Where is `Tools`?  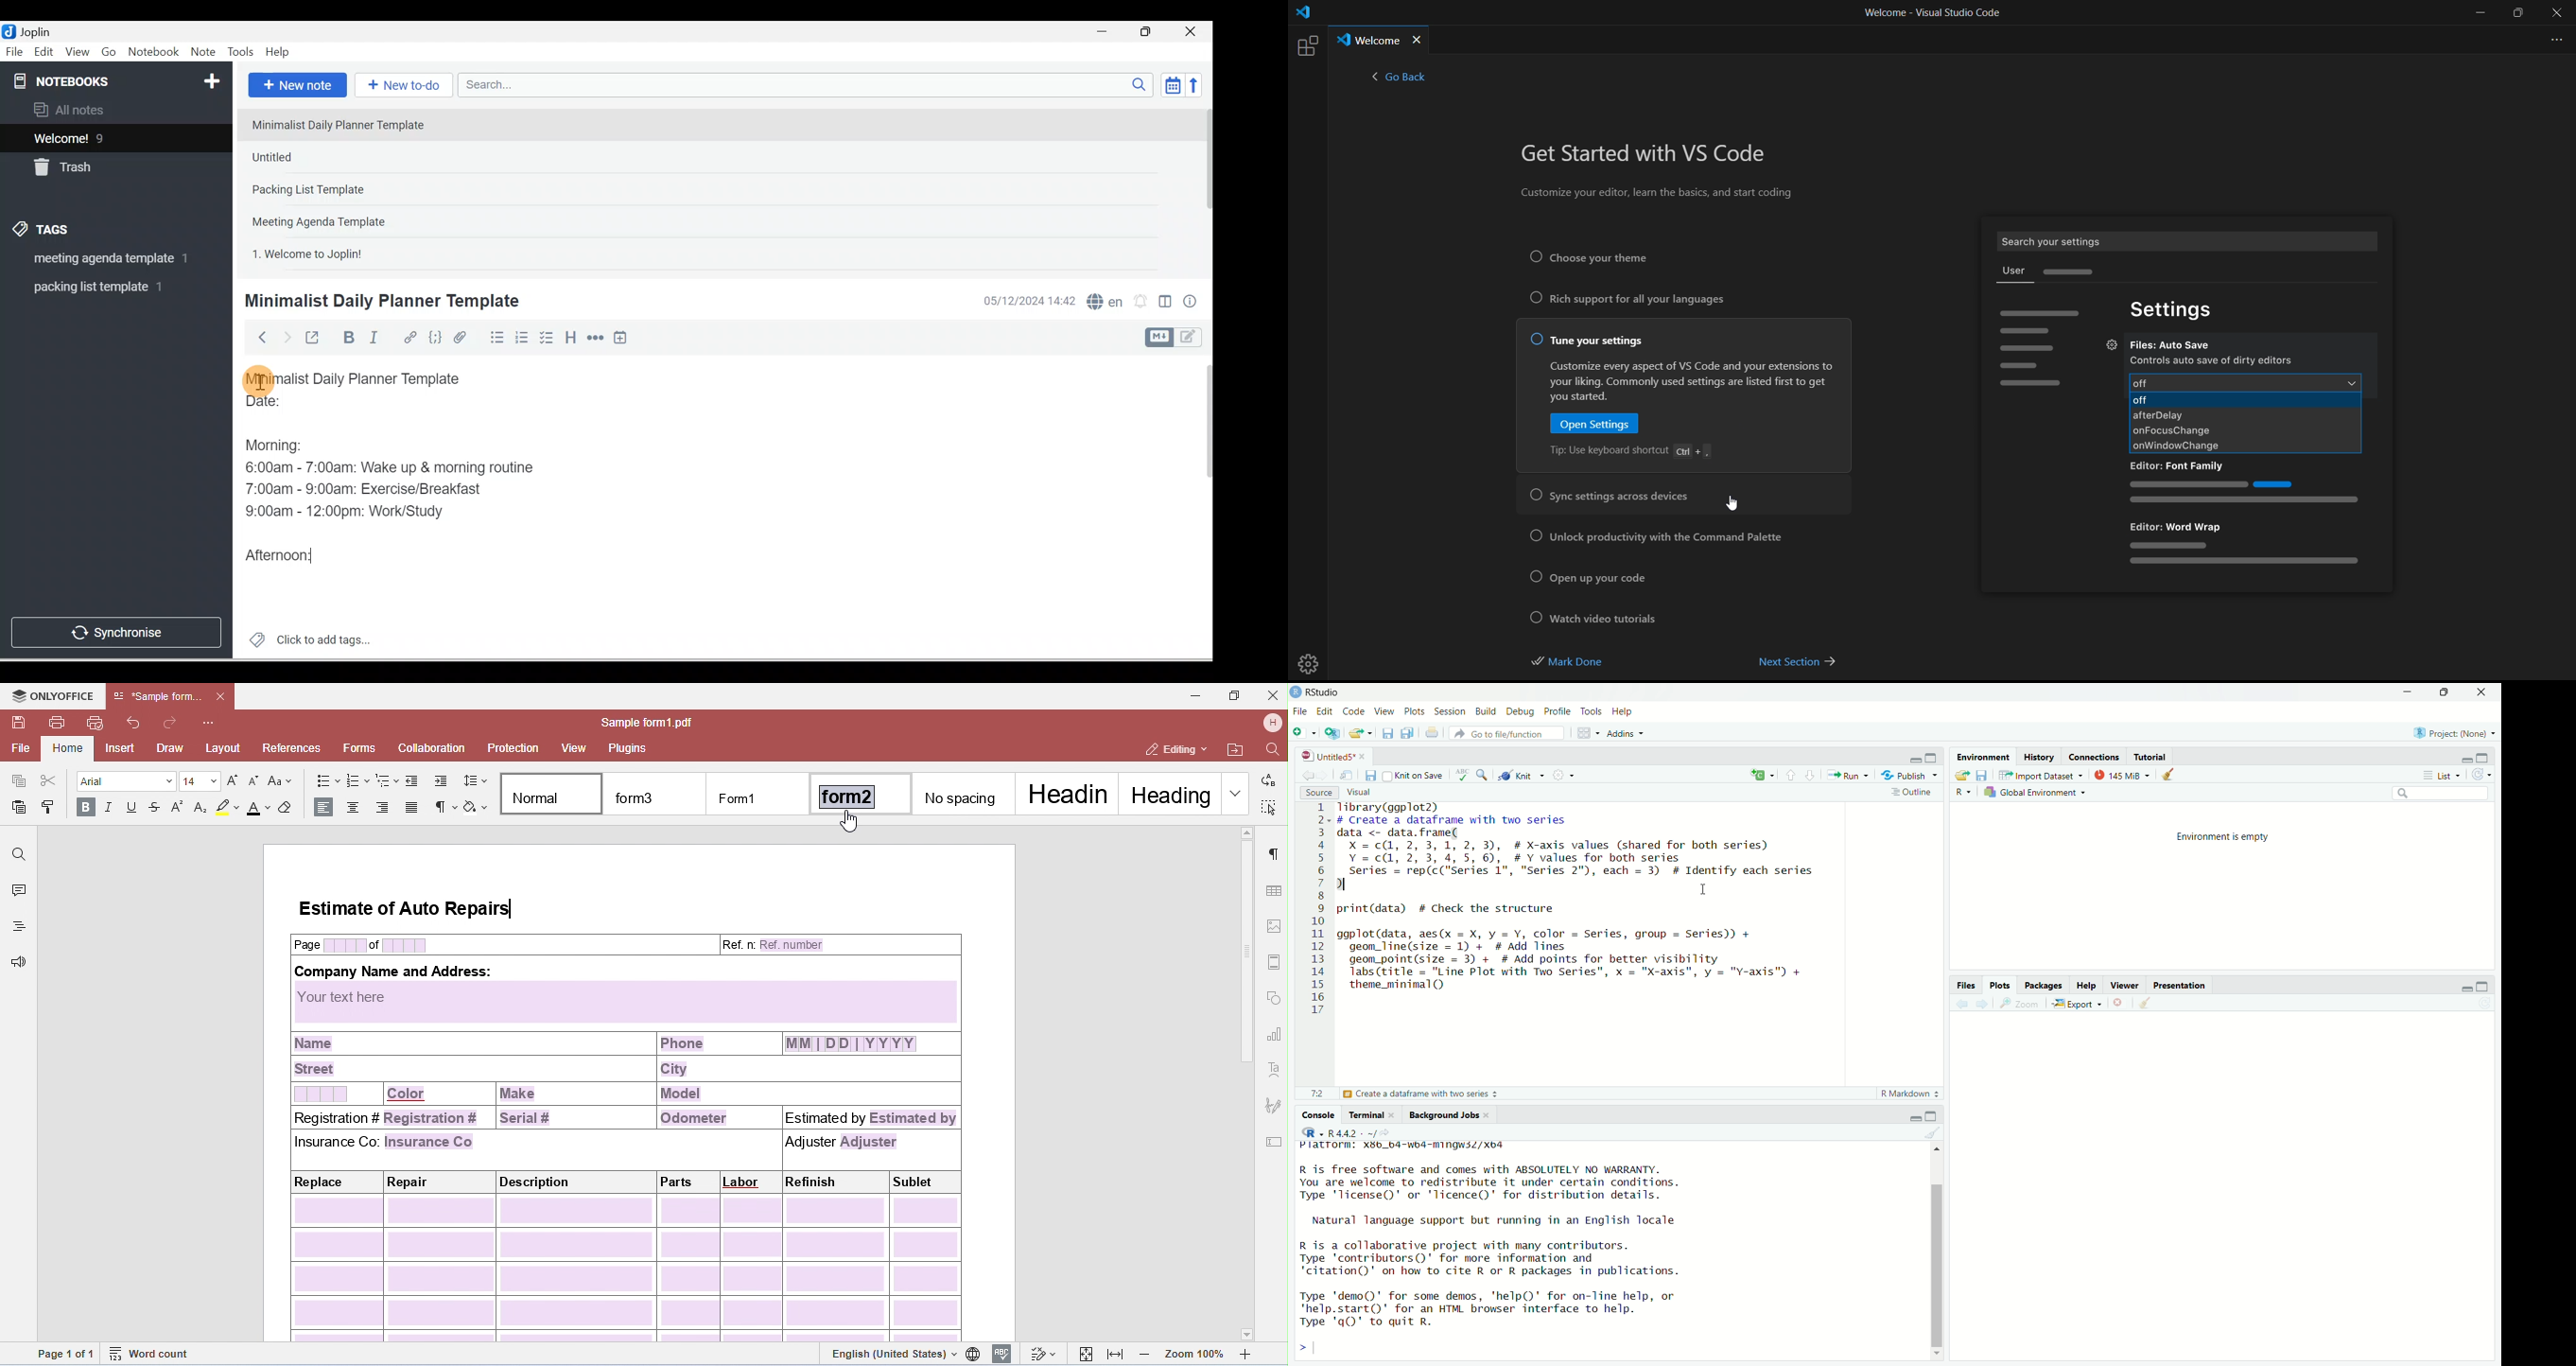
Tools is located at coordinates (240, 52).